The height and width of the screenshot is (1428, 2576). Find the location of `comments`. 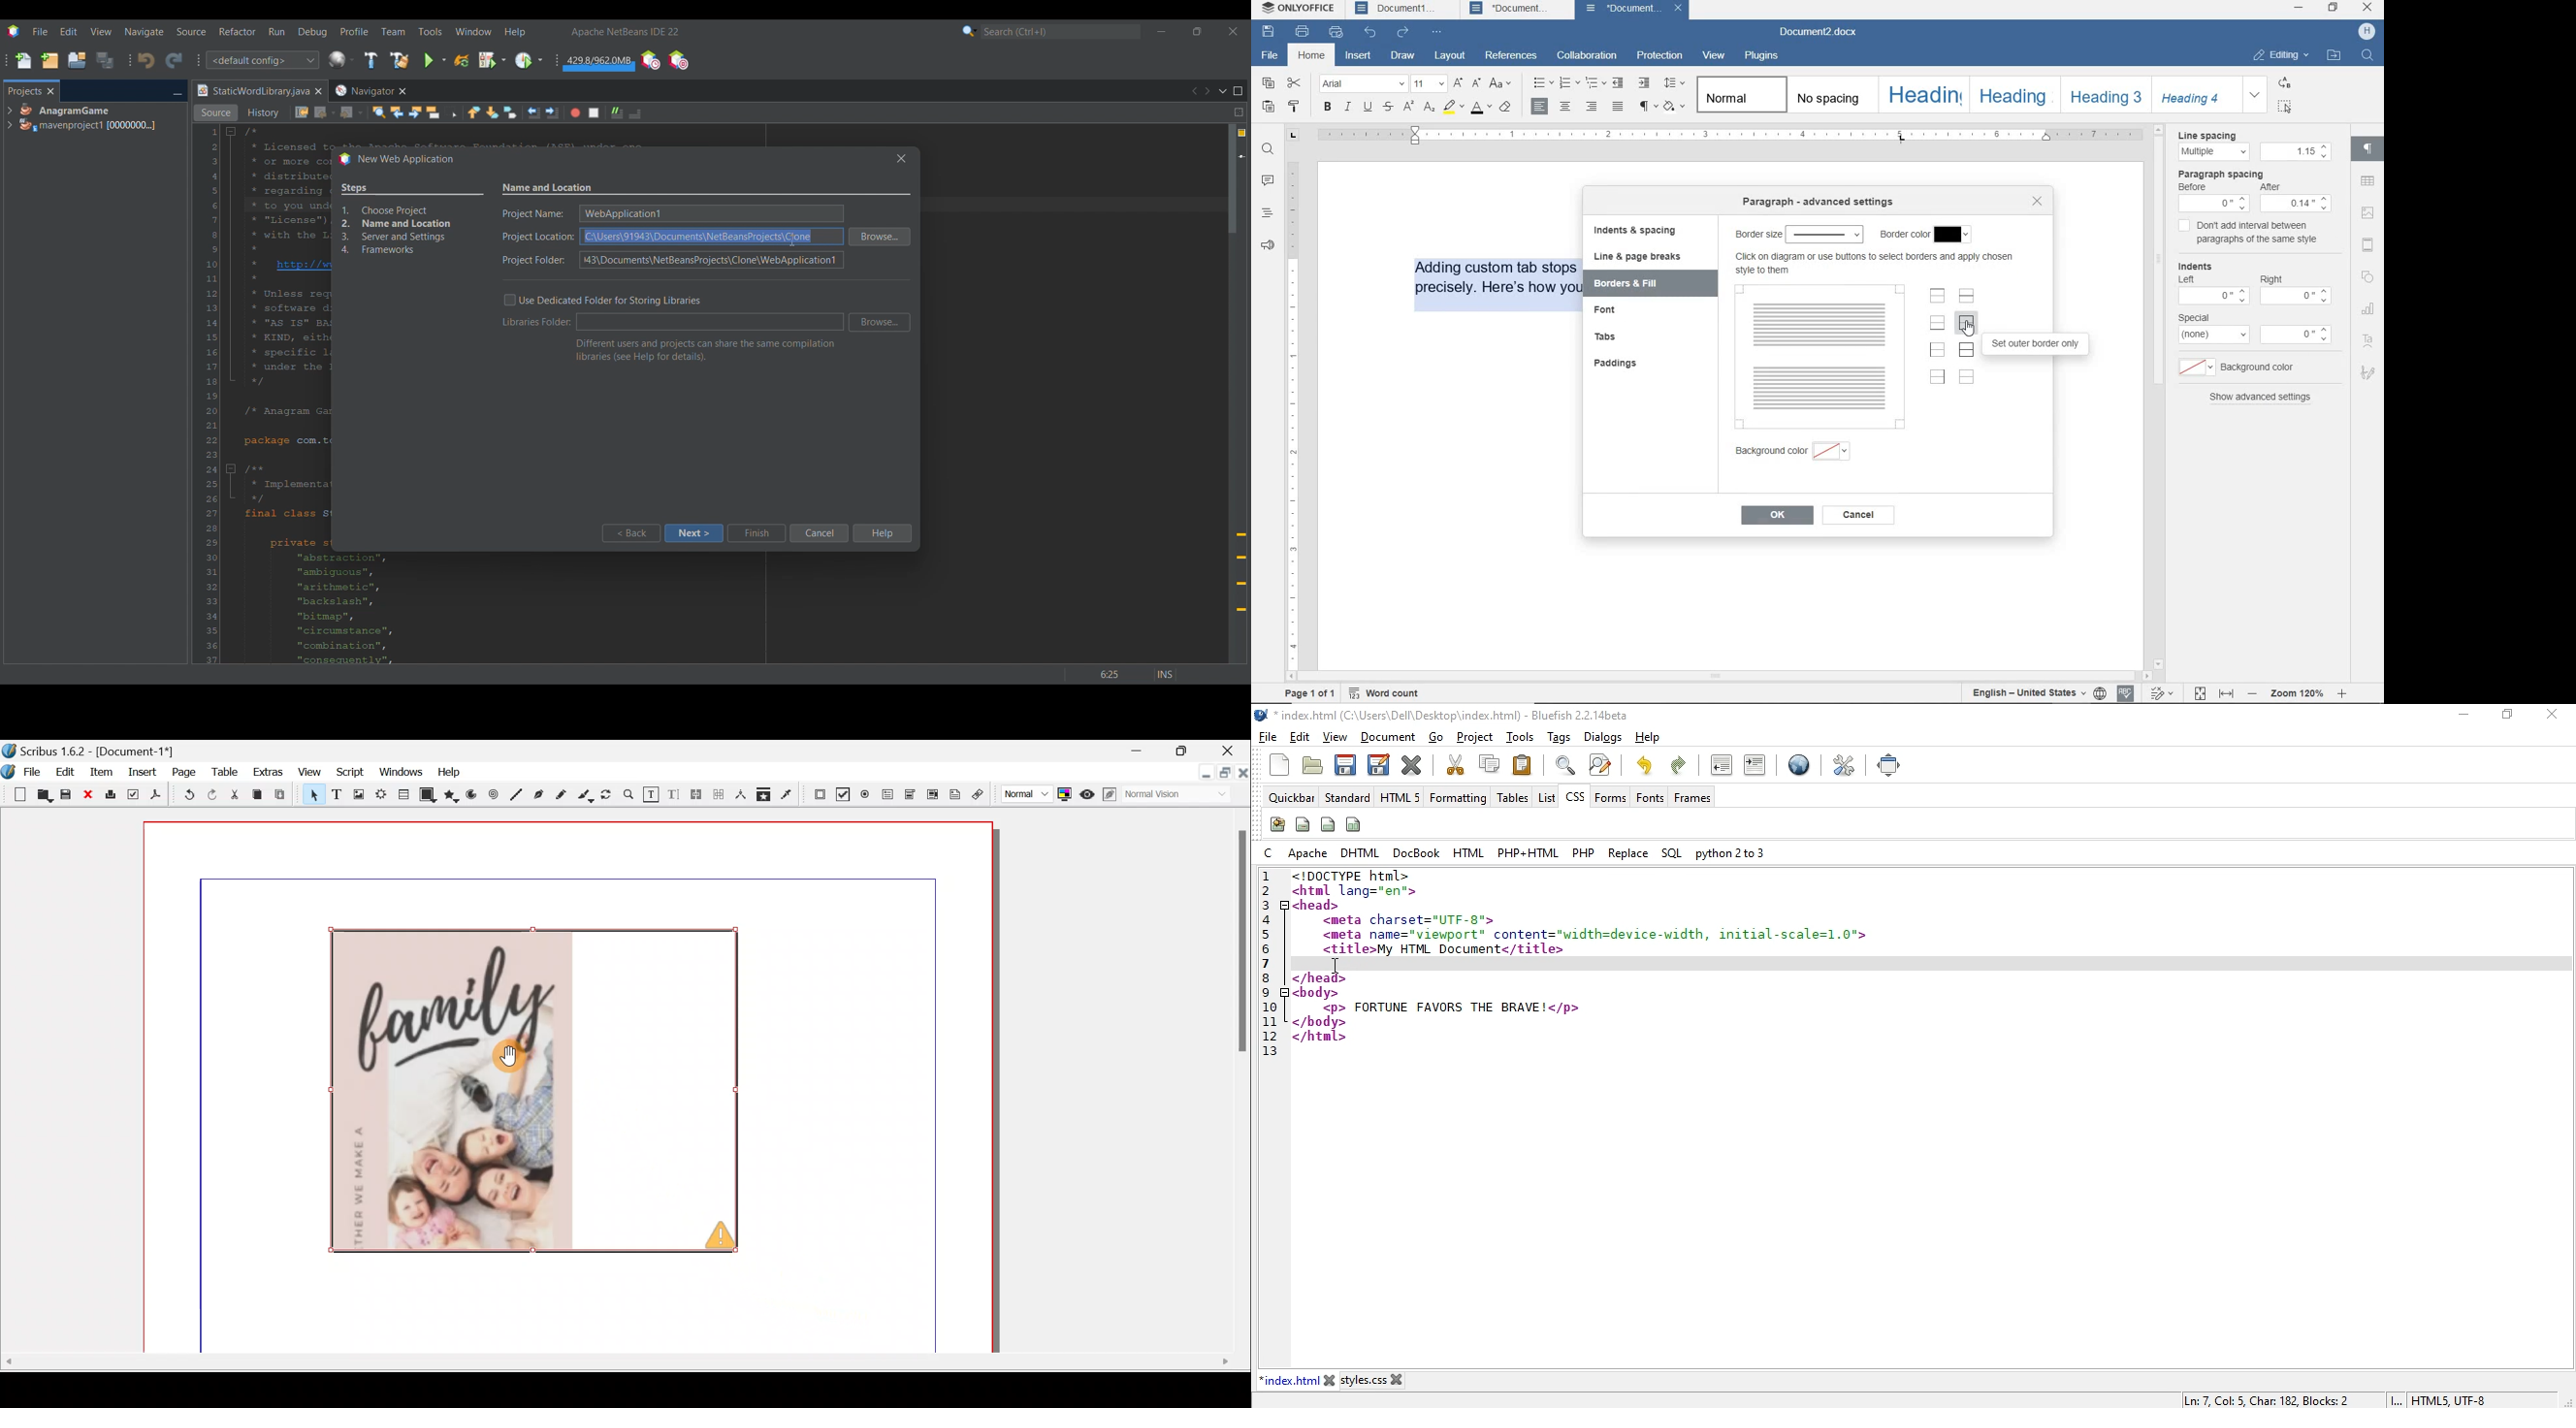

comments is located at coordinates (1266, 181).